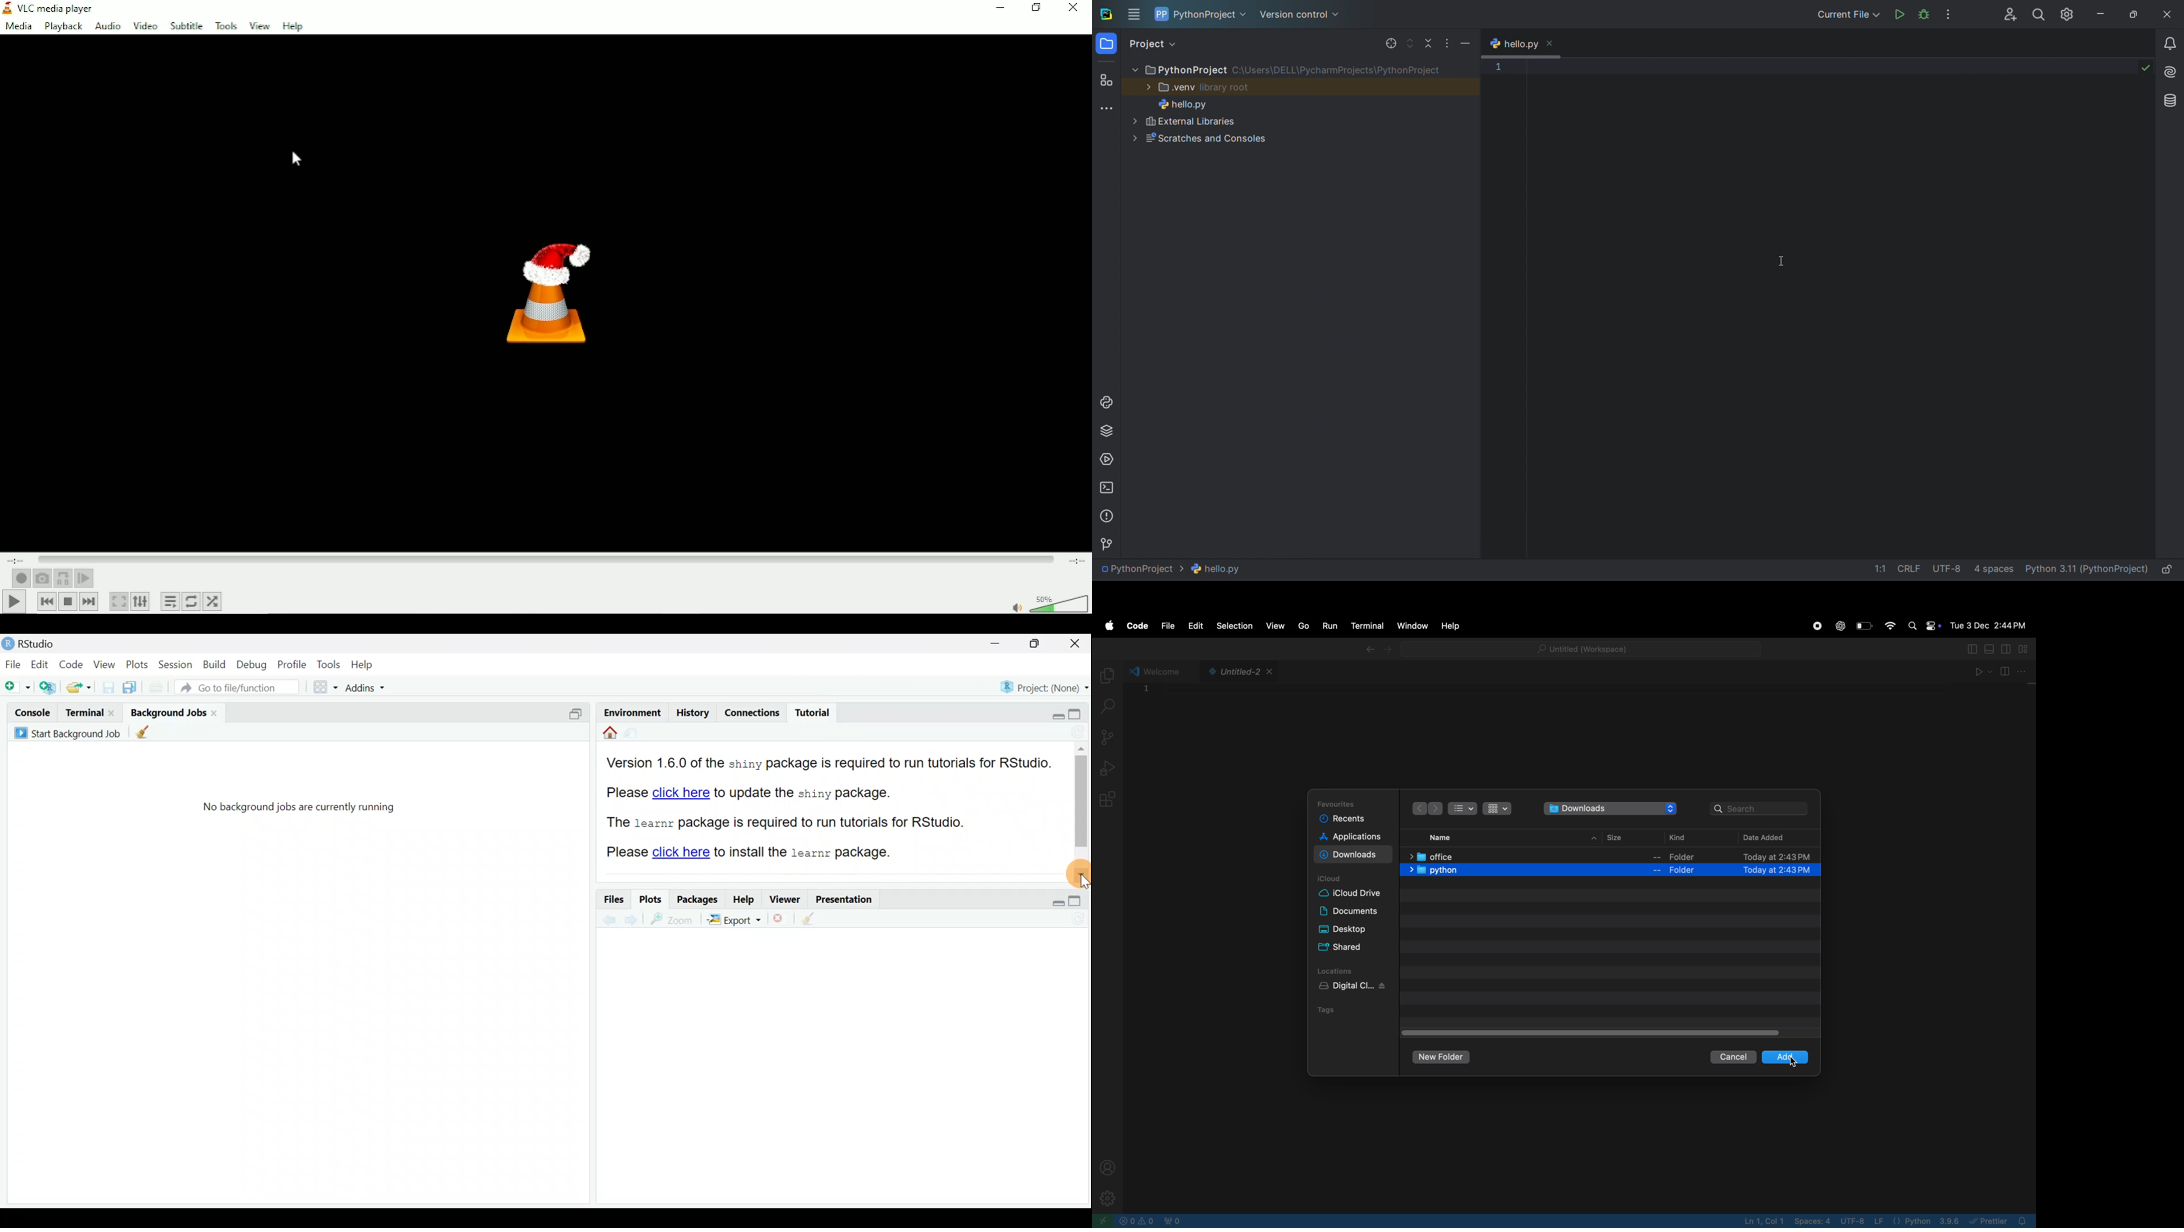 The image size is (2184, 1232). I want to click on clean up all completed background jobs, so click(149, 734).